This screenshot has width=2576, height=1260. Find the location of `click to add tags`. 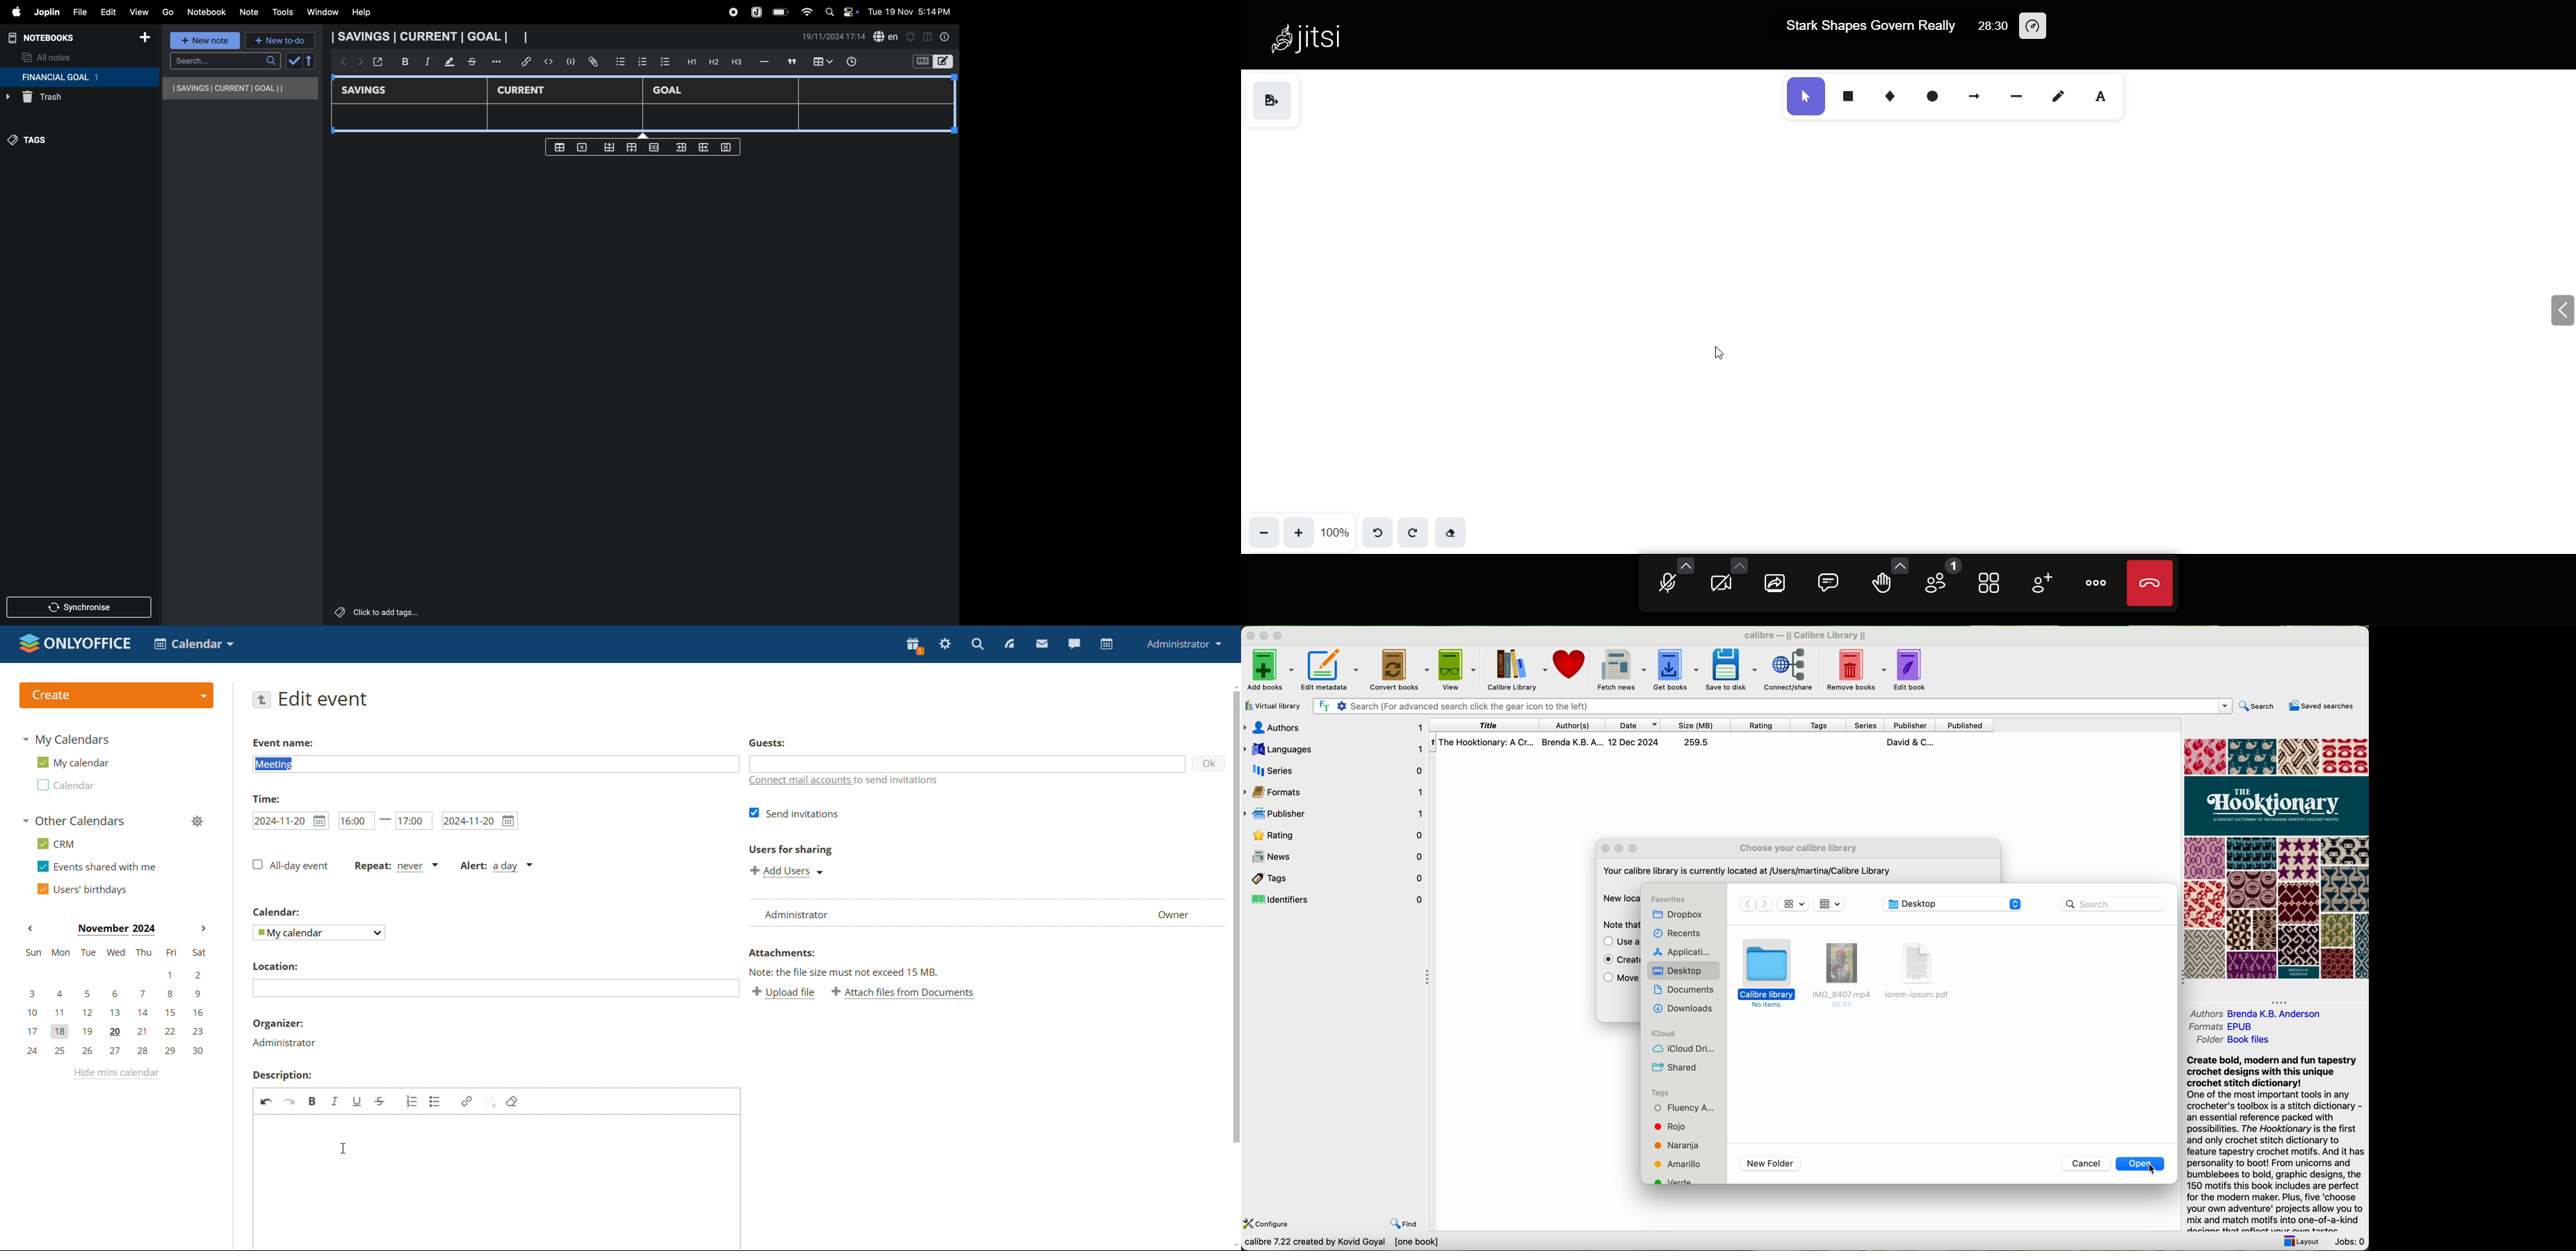

click to add tags is located at coordinates (397, 611).